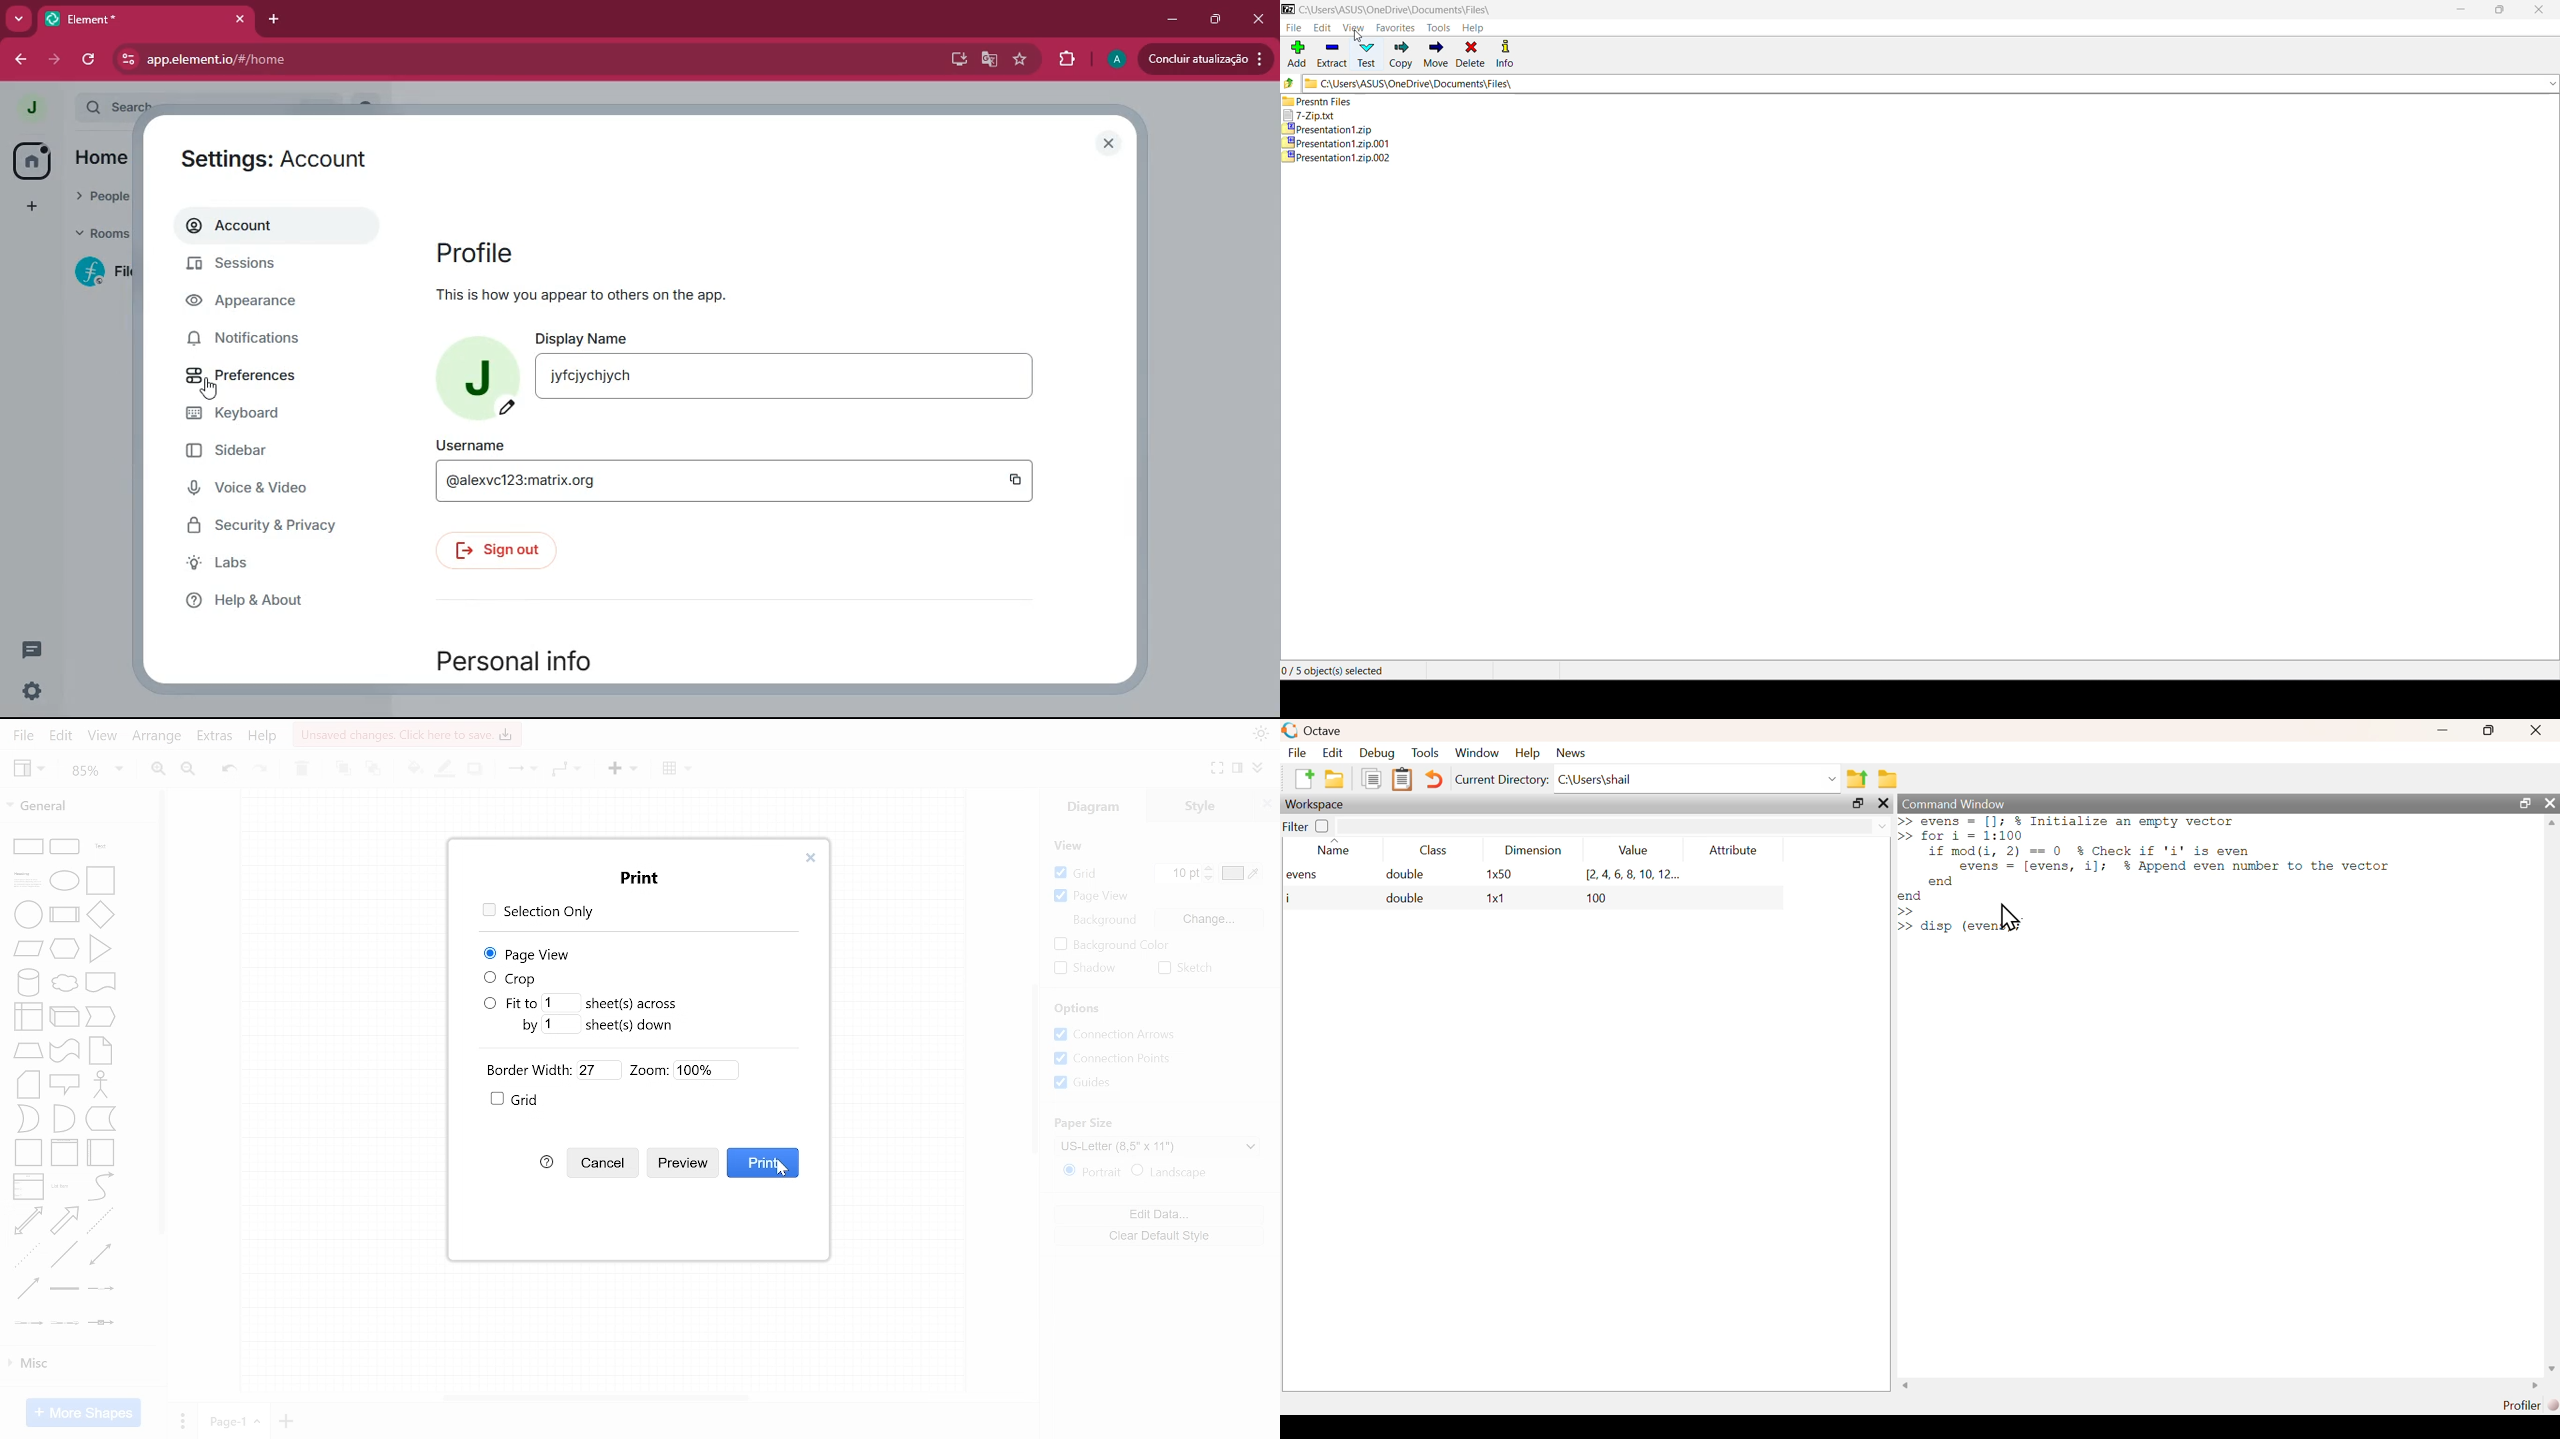 The width and height of the screenshot is (2576, 1456). What do you see at coordinates (29, 770) in the screenshot?
I see `View` at bounding box center [29, 770].